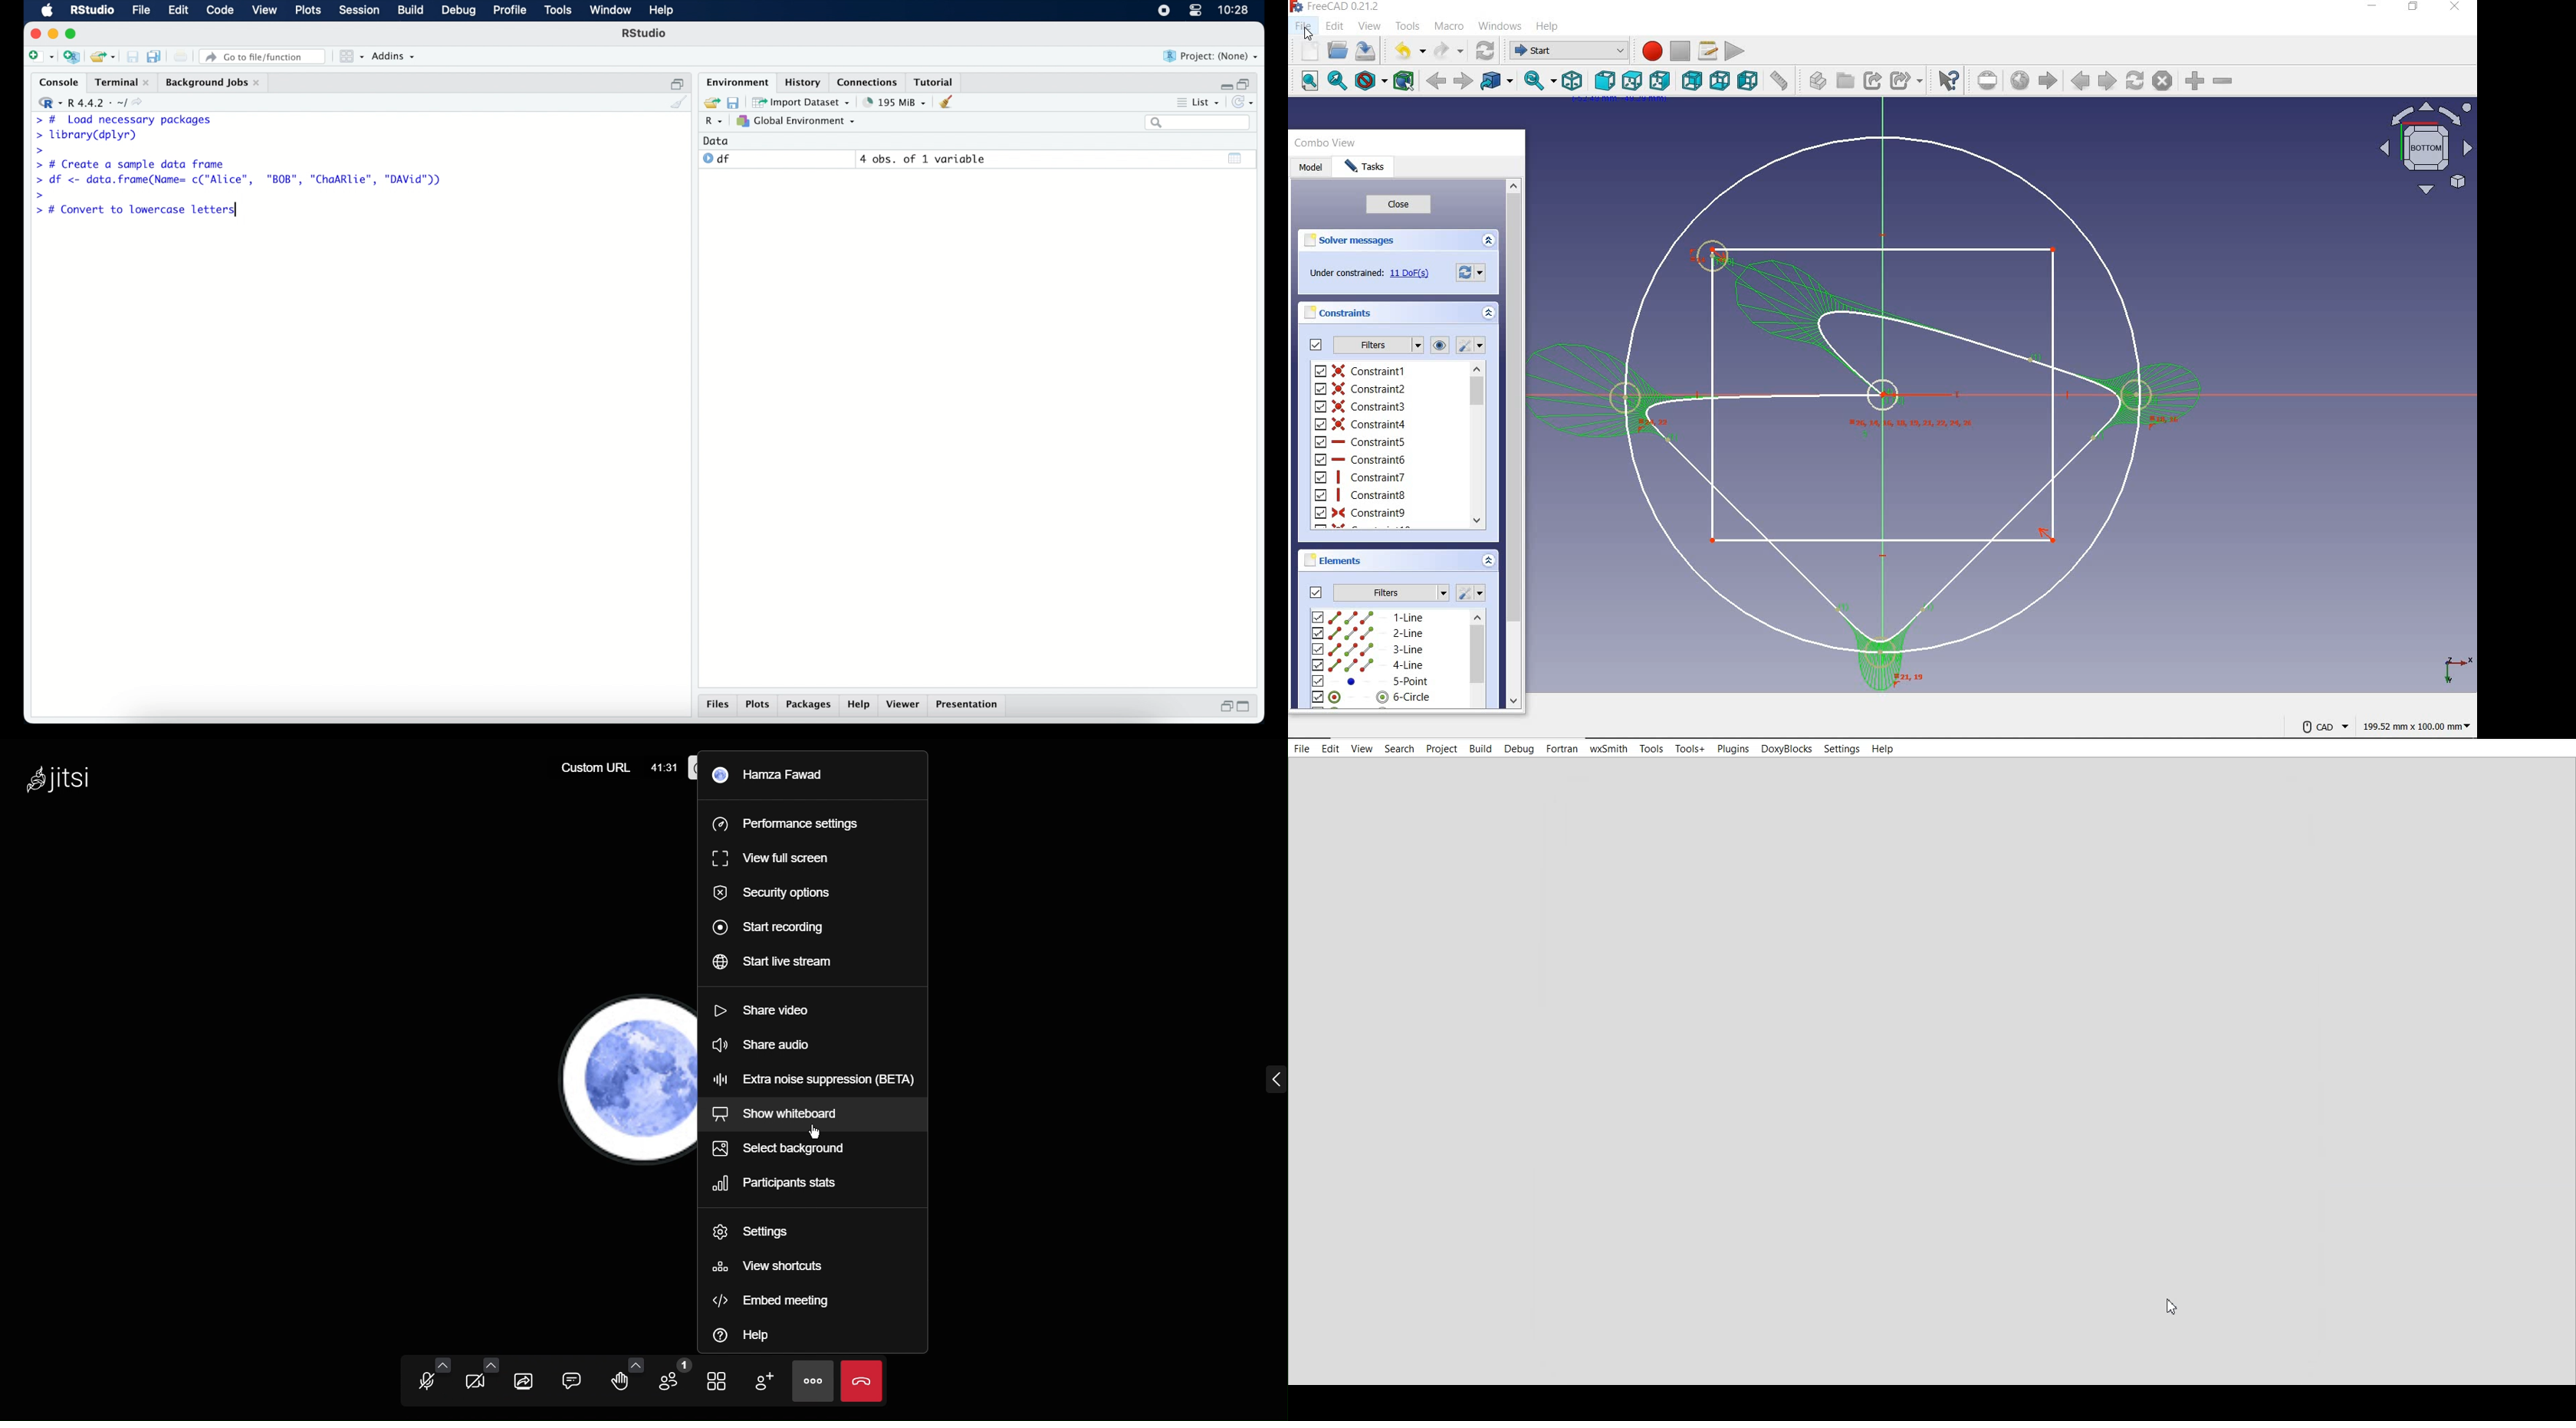 The height and width of the screenshot is (1428, 2576). What do you see at coordinates (118, 82) in the screenshot?
I see `Terminal` at bounding box center [118, 82].